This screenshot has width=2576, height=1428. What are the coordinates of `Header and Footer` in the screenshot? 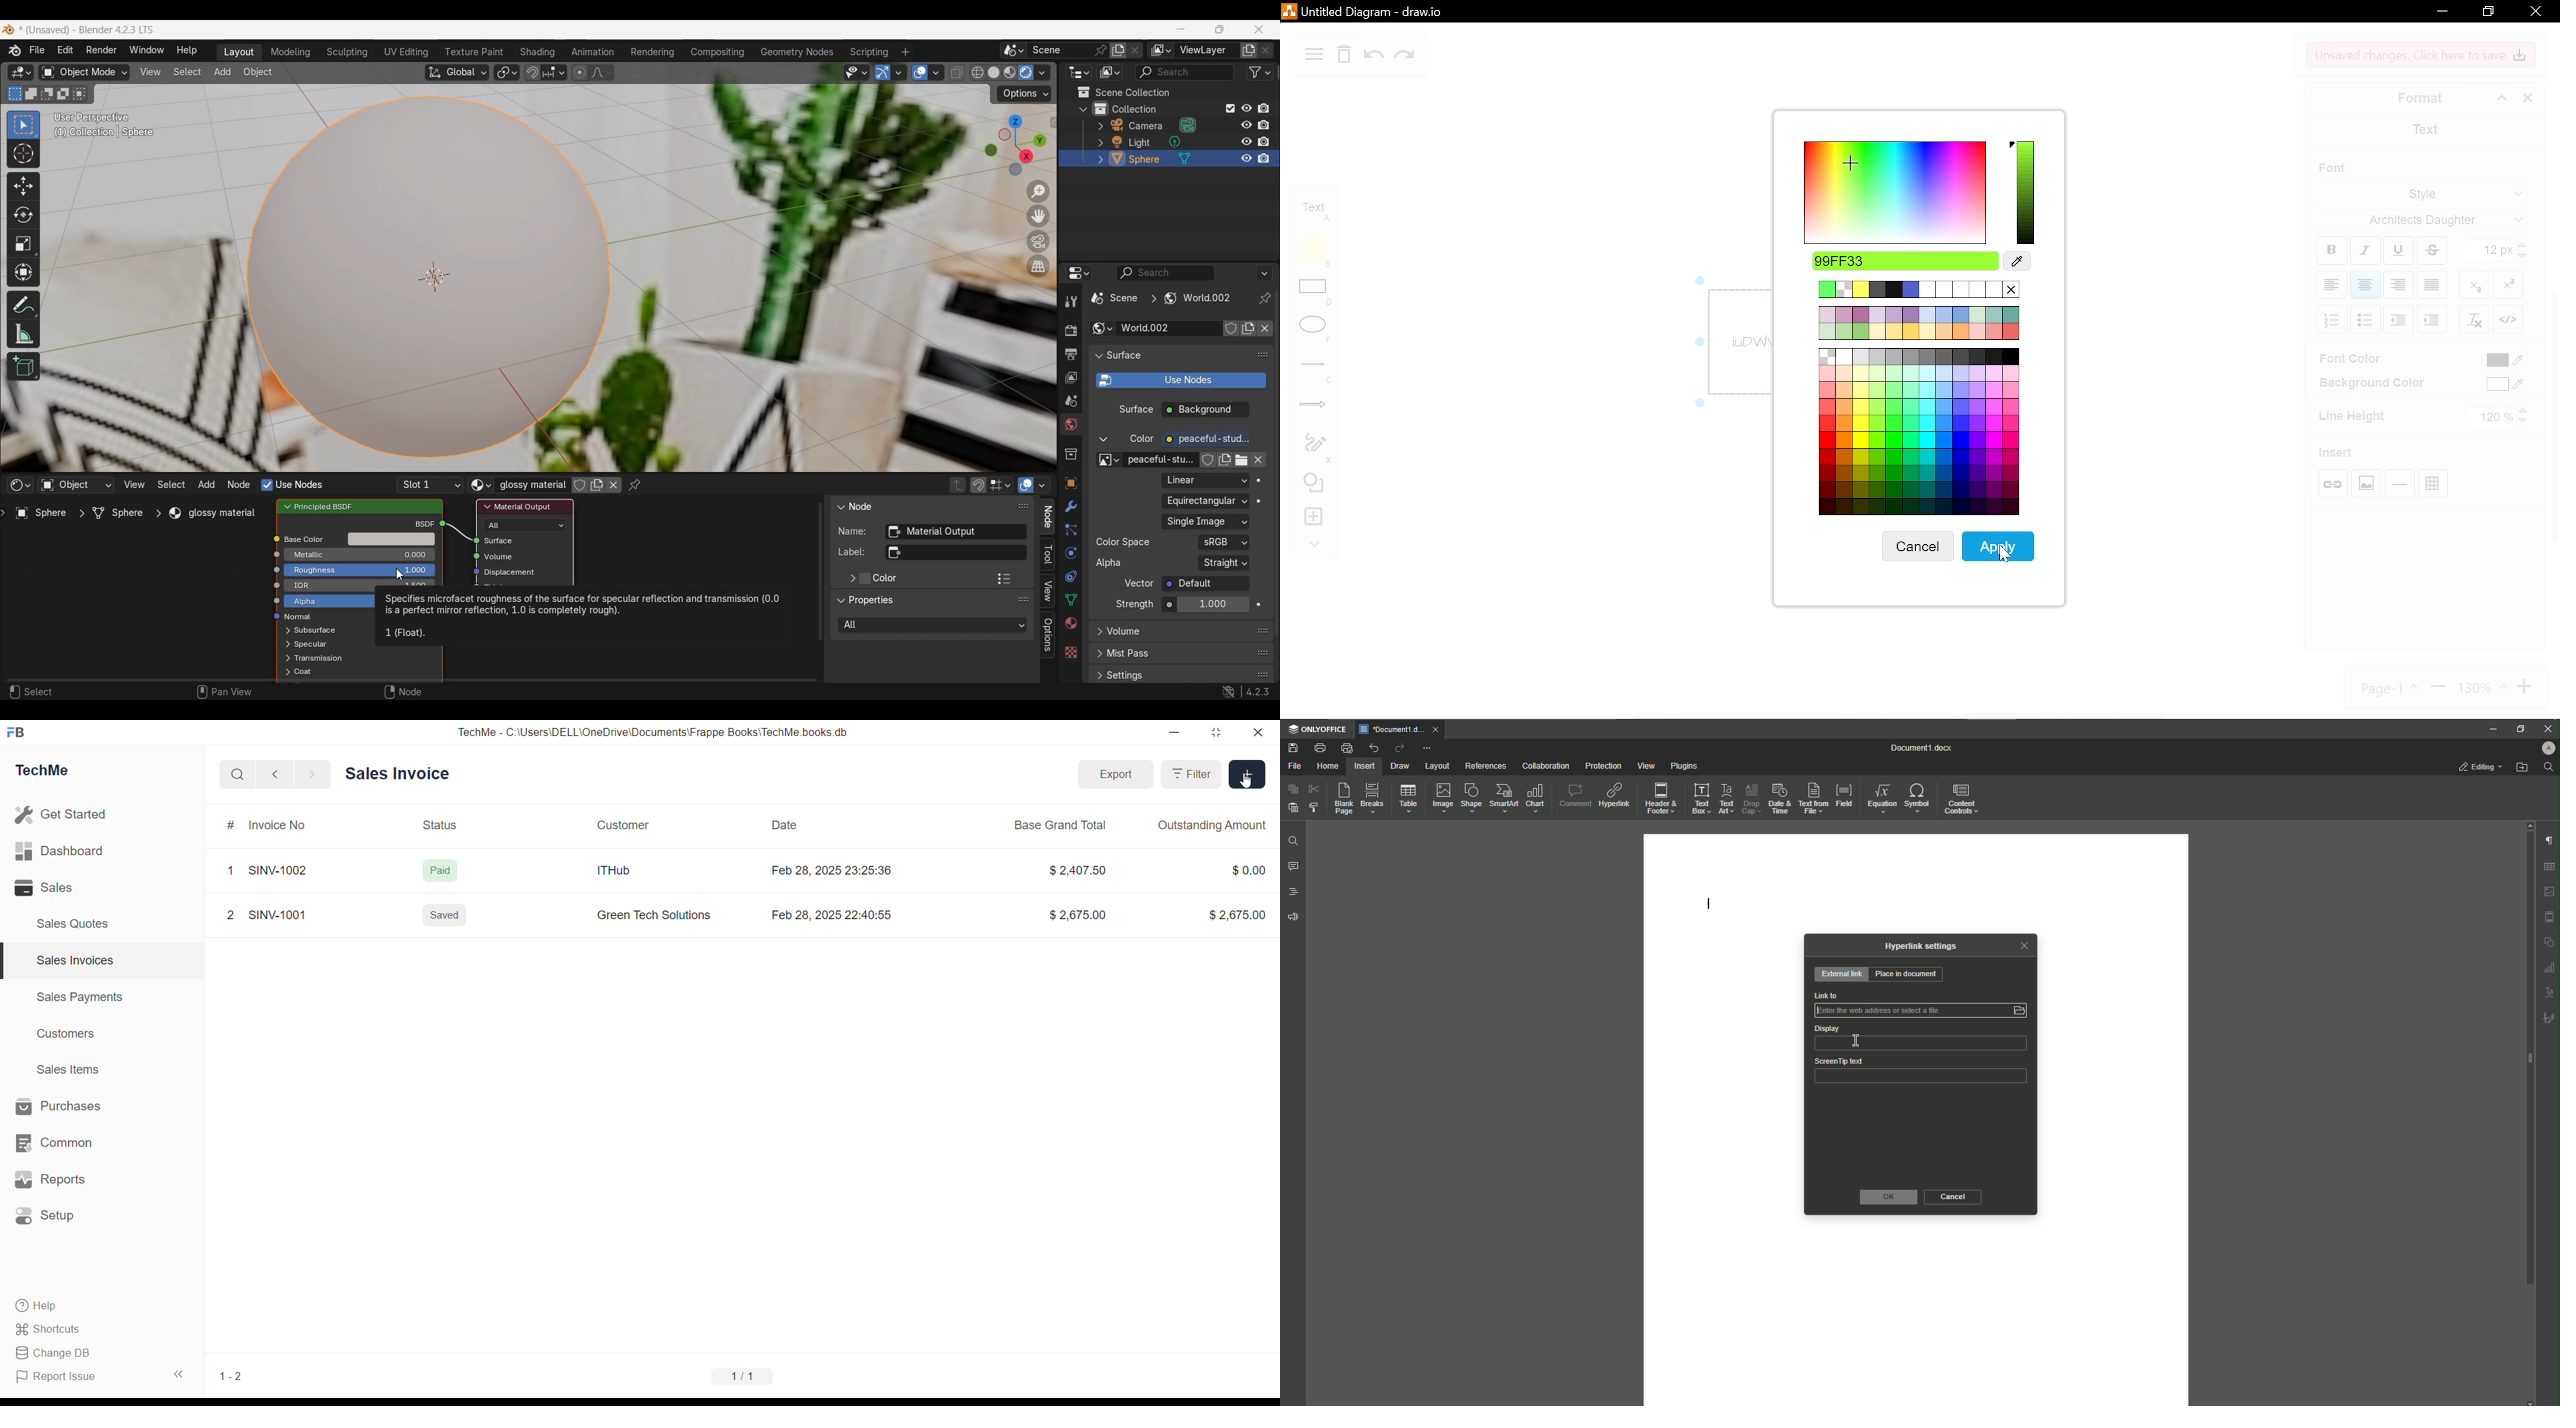 It's located at (1661, 798).